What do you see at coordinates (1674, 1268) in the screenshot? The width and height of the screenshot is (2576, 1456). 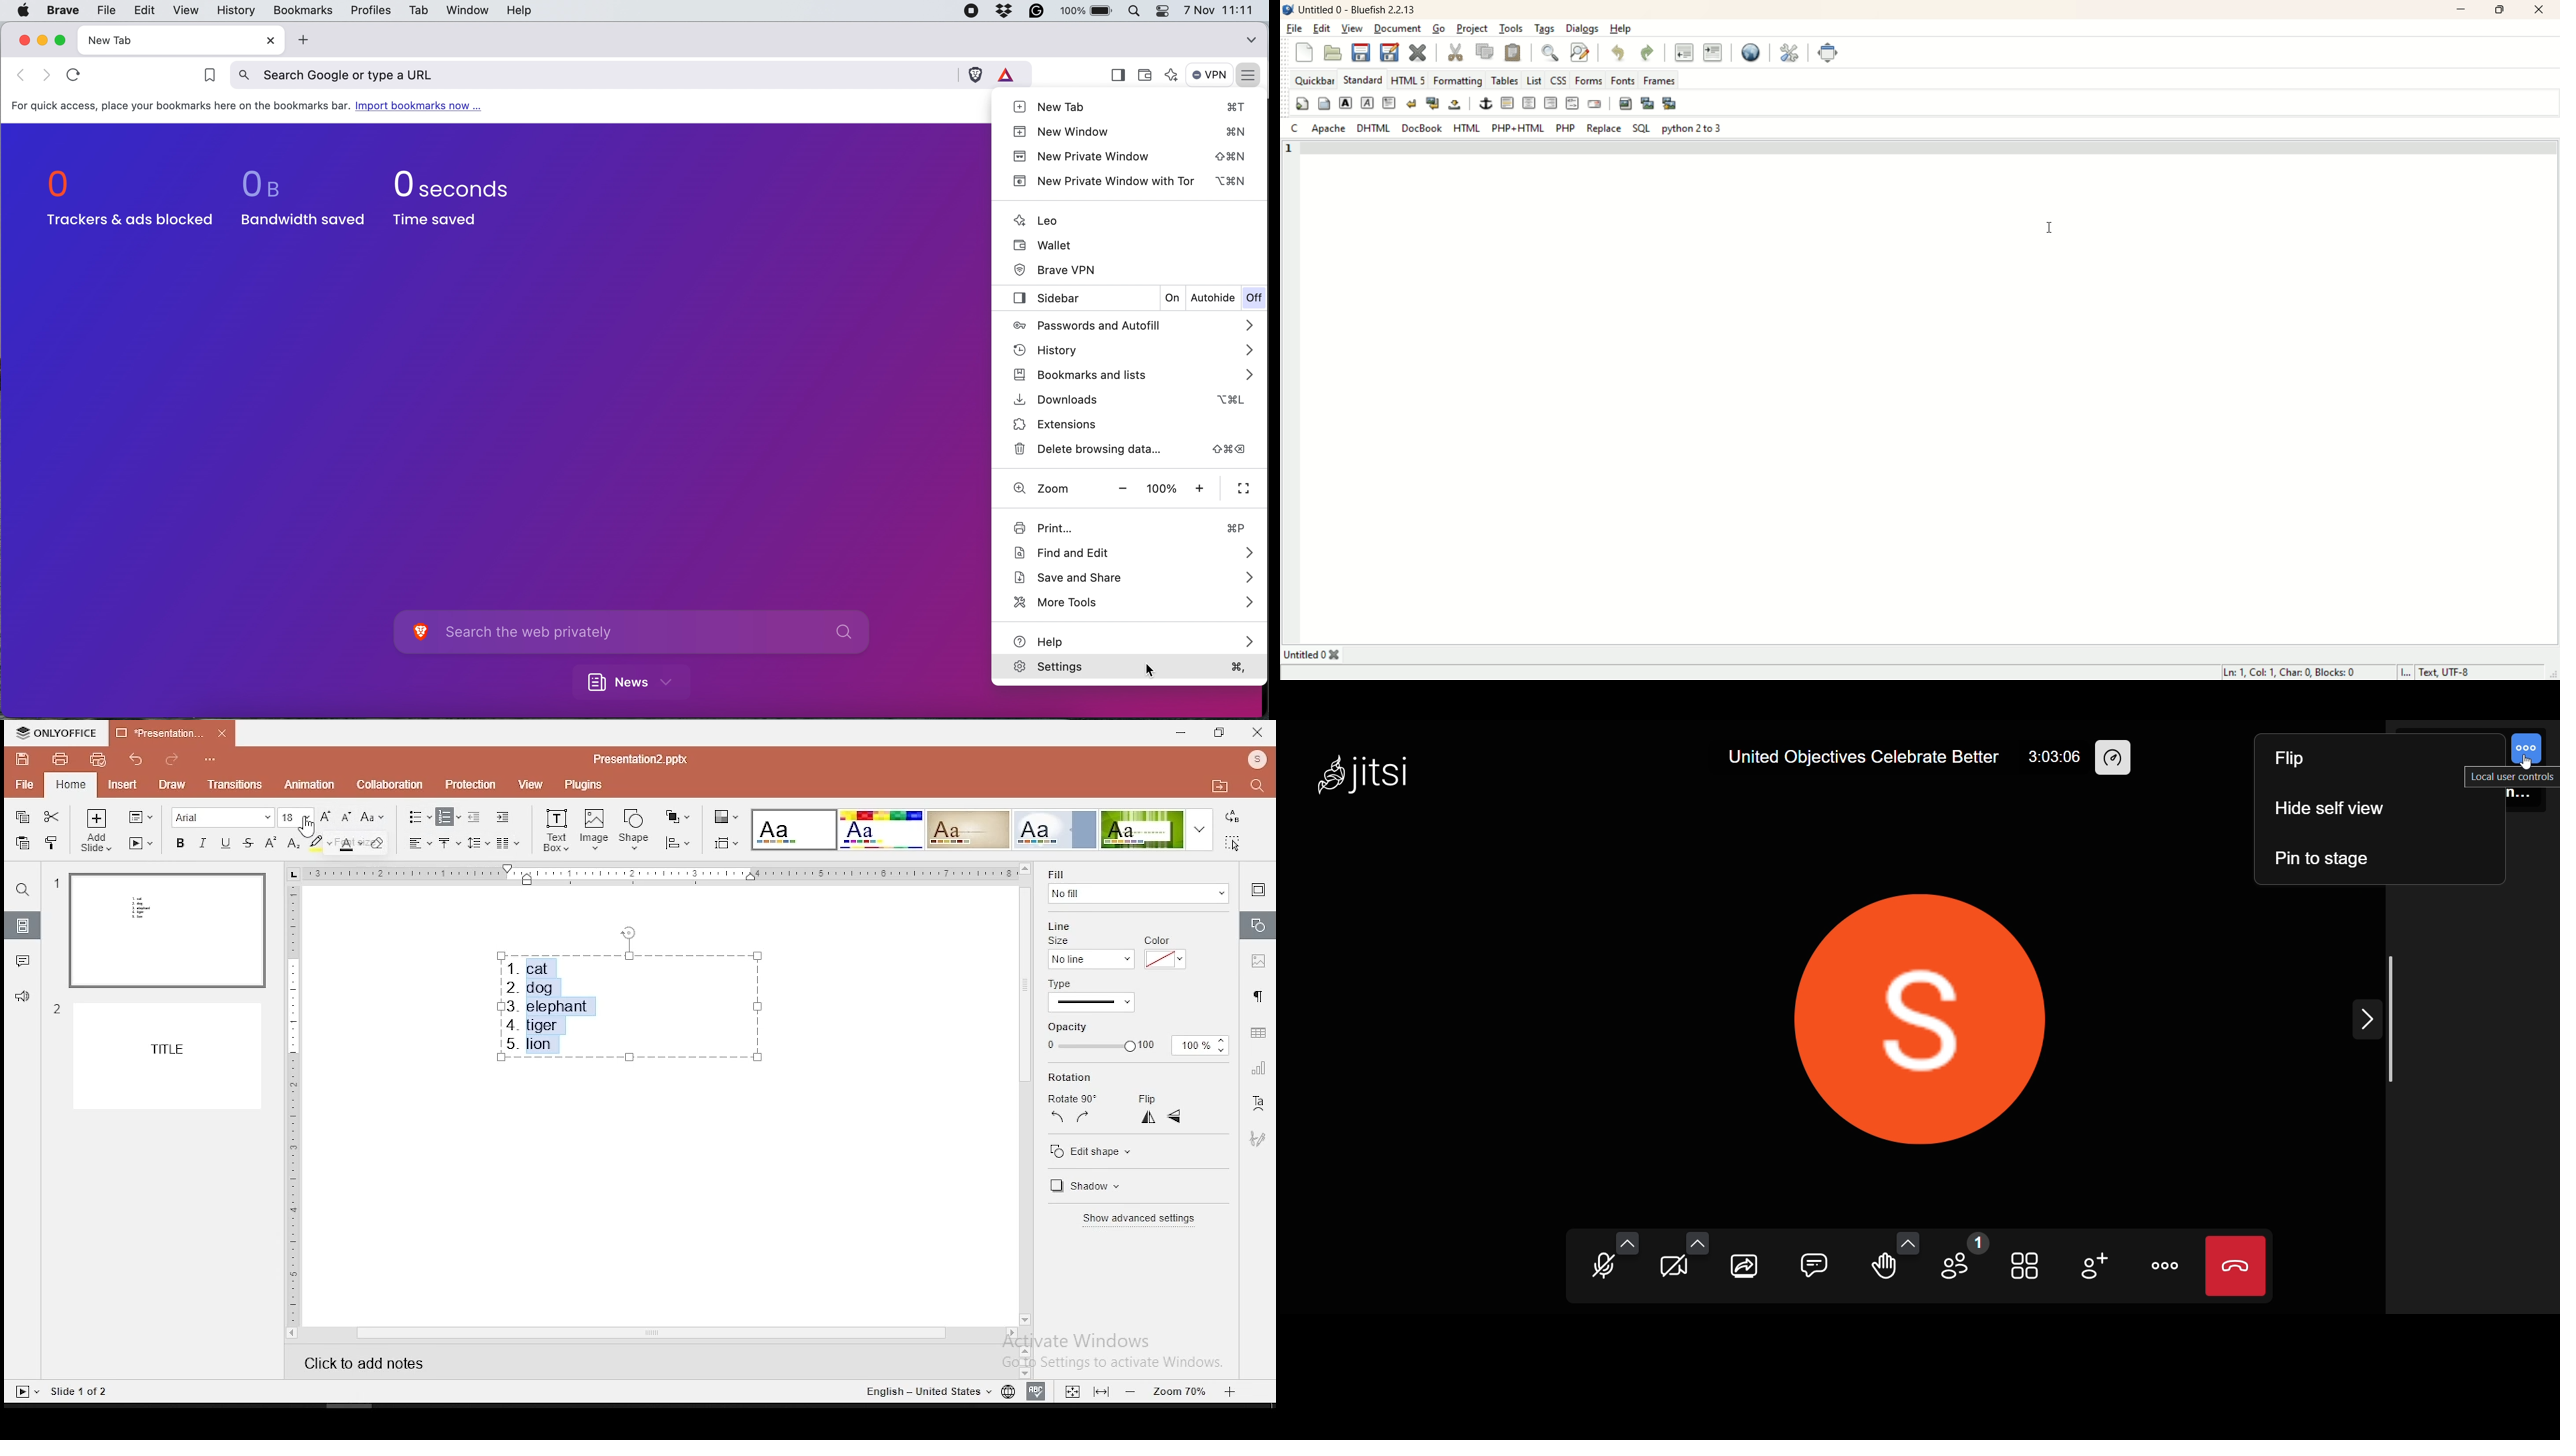 I see `camera` at bounding box center [1674, 1268].